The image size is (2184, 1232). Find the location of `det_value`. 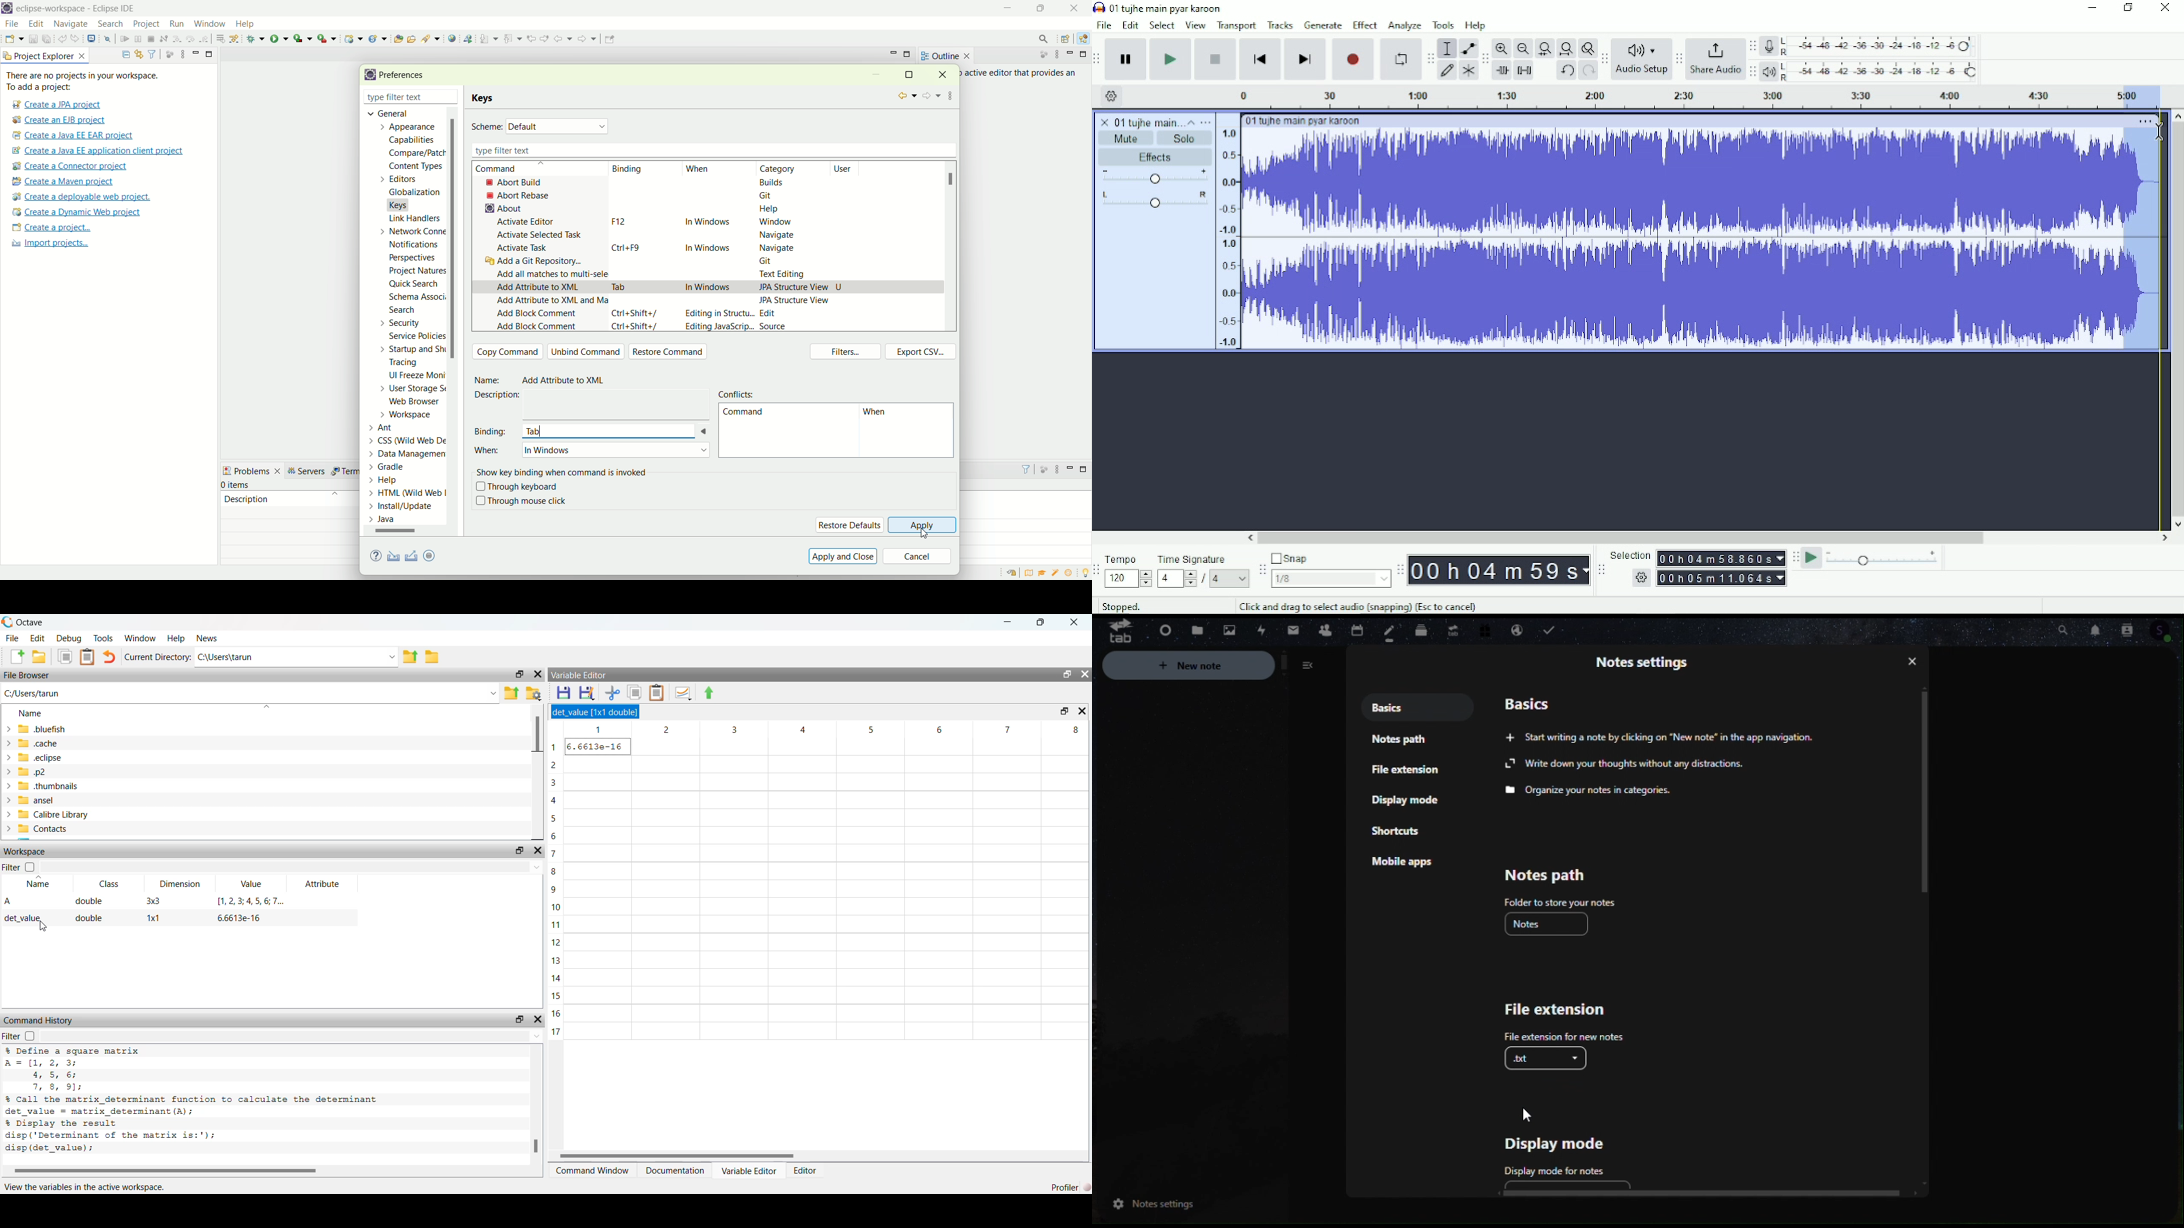

det_value is located at coordinates (25, 918).